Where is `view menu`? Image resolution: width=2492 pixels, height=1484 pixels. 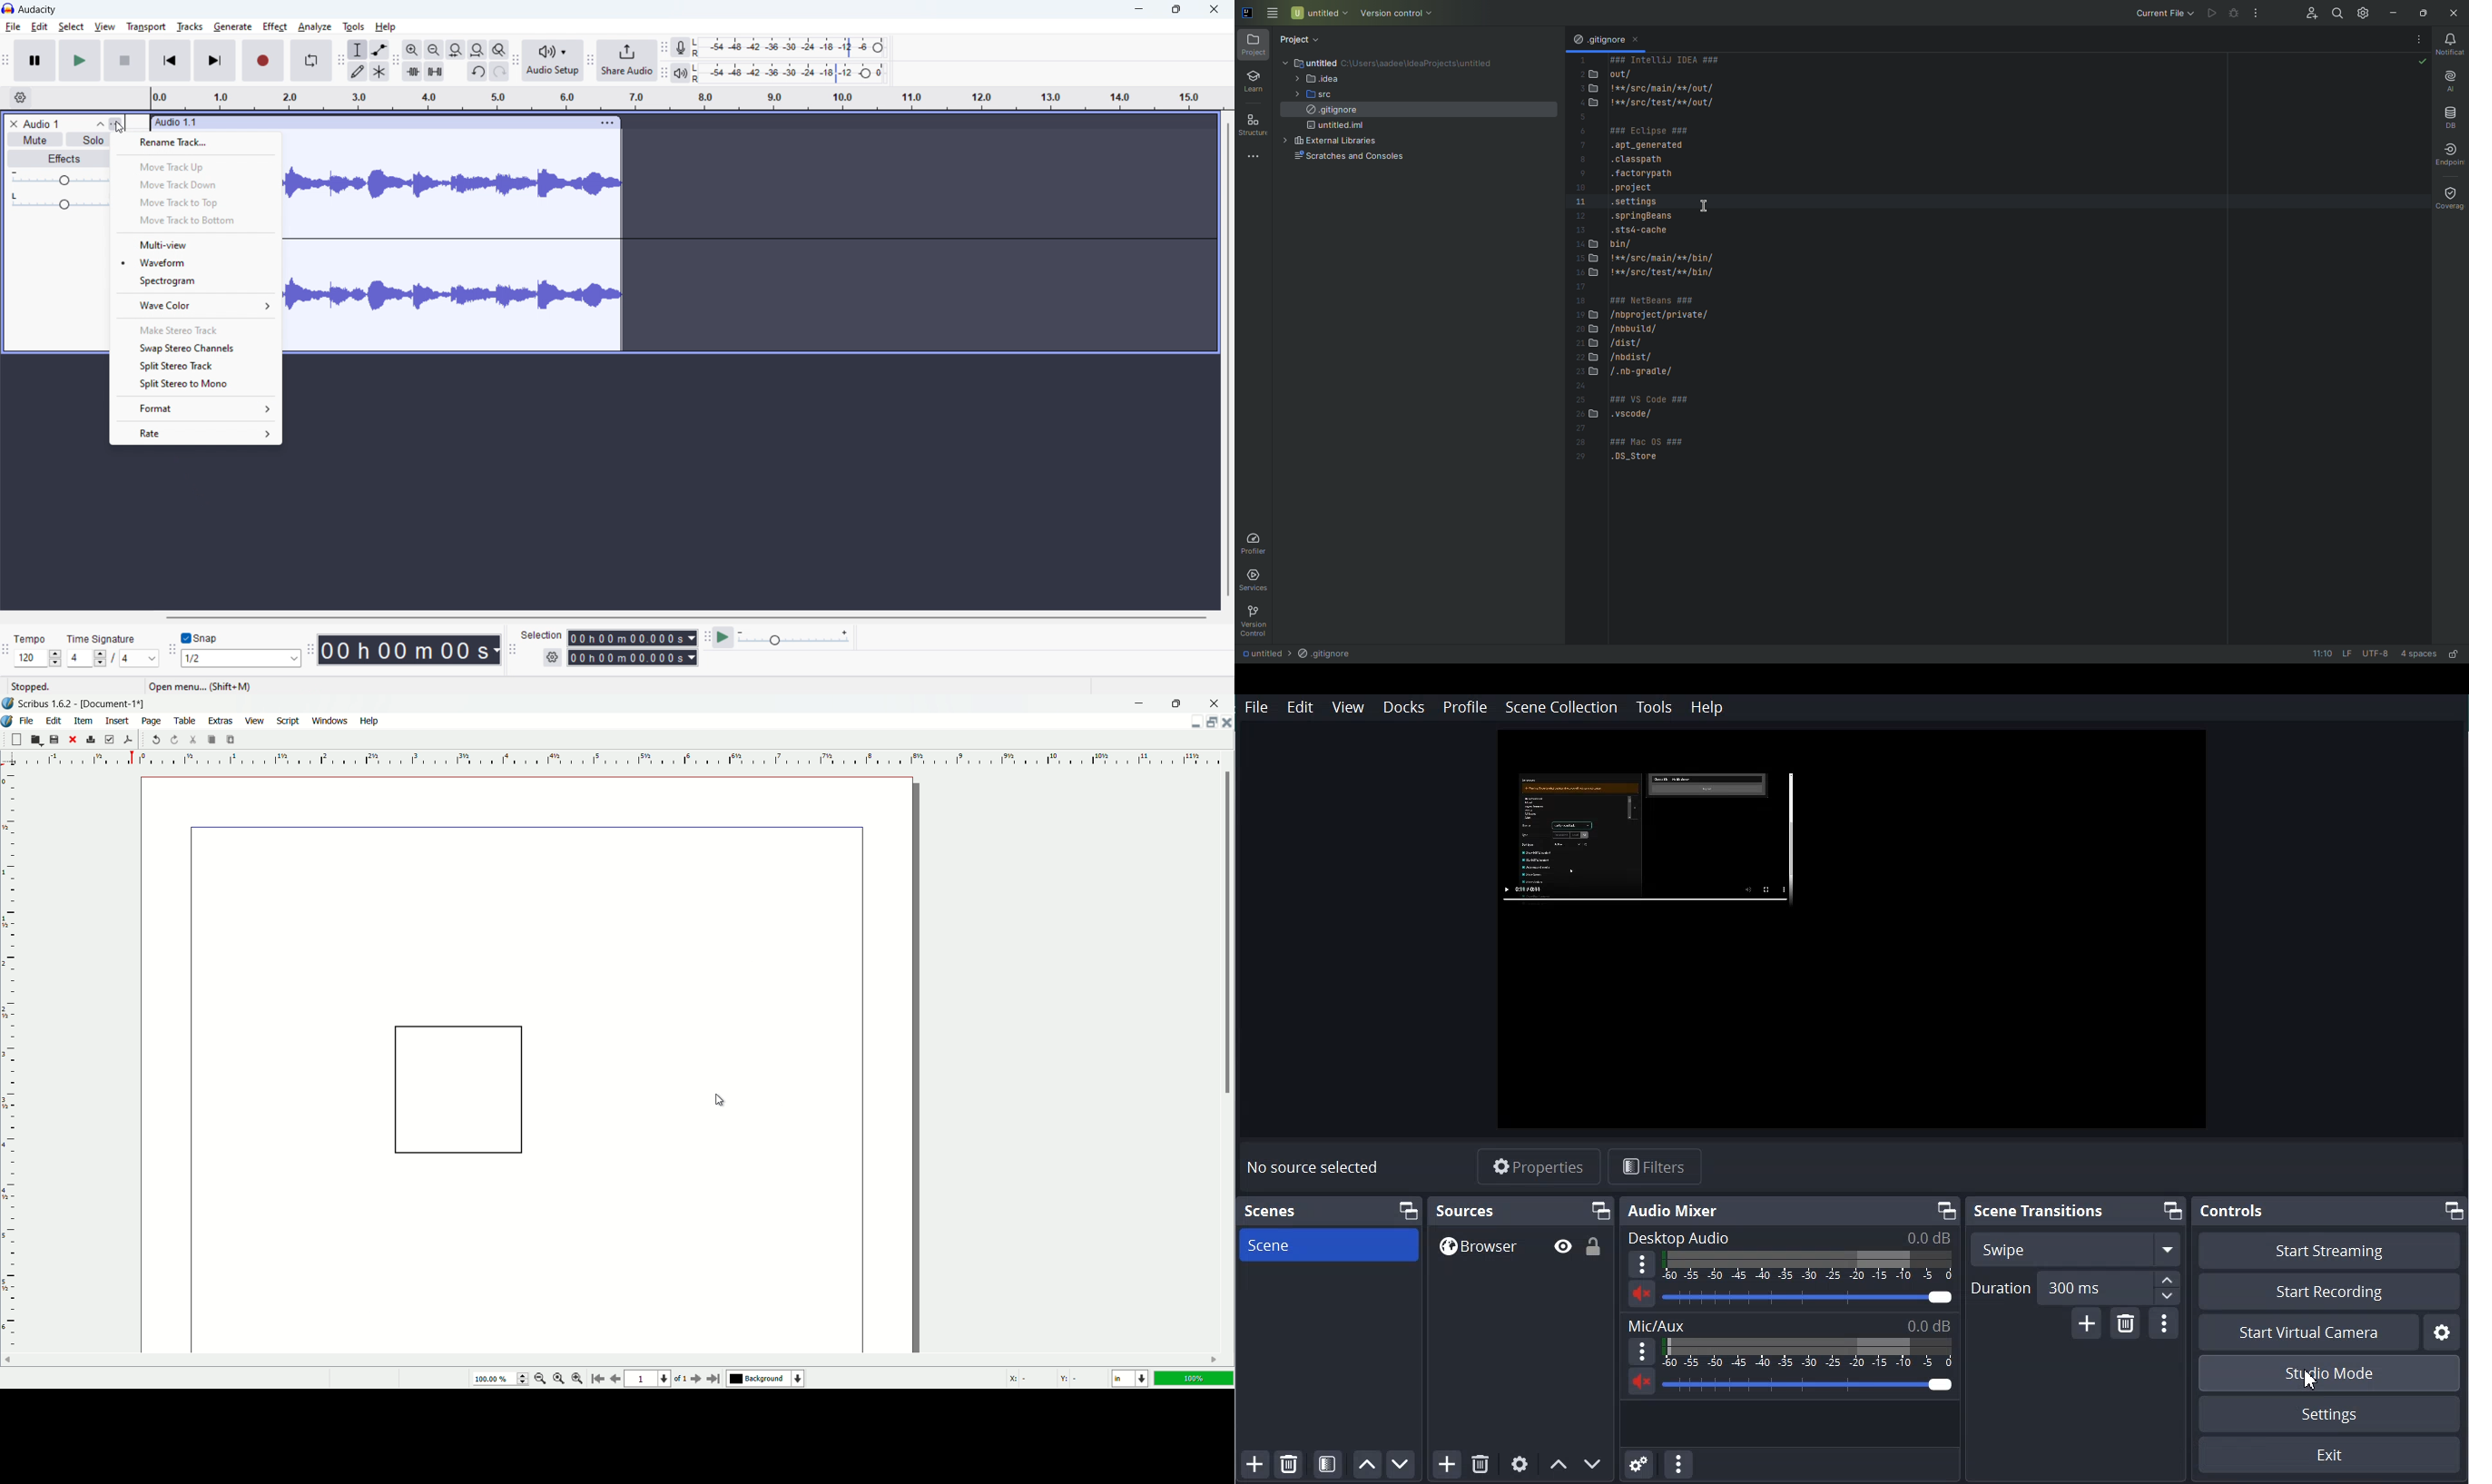
view menu is located at coordinates (255, 721).